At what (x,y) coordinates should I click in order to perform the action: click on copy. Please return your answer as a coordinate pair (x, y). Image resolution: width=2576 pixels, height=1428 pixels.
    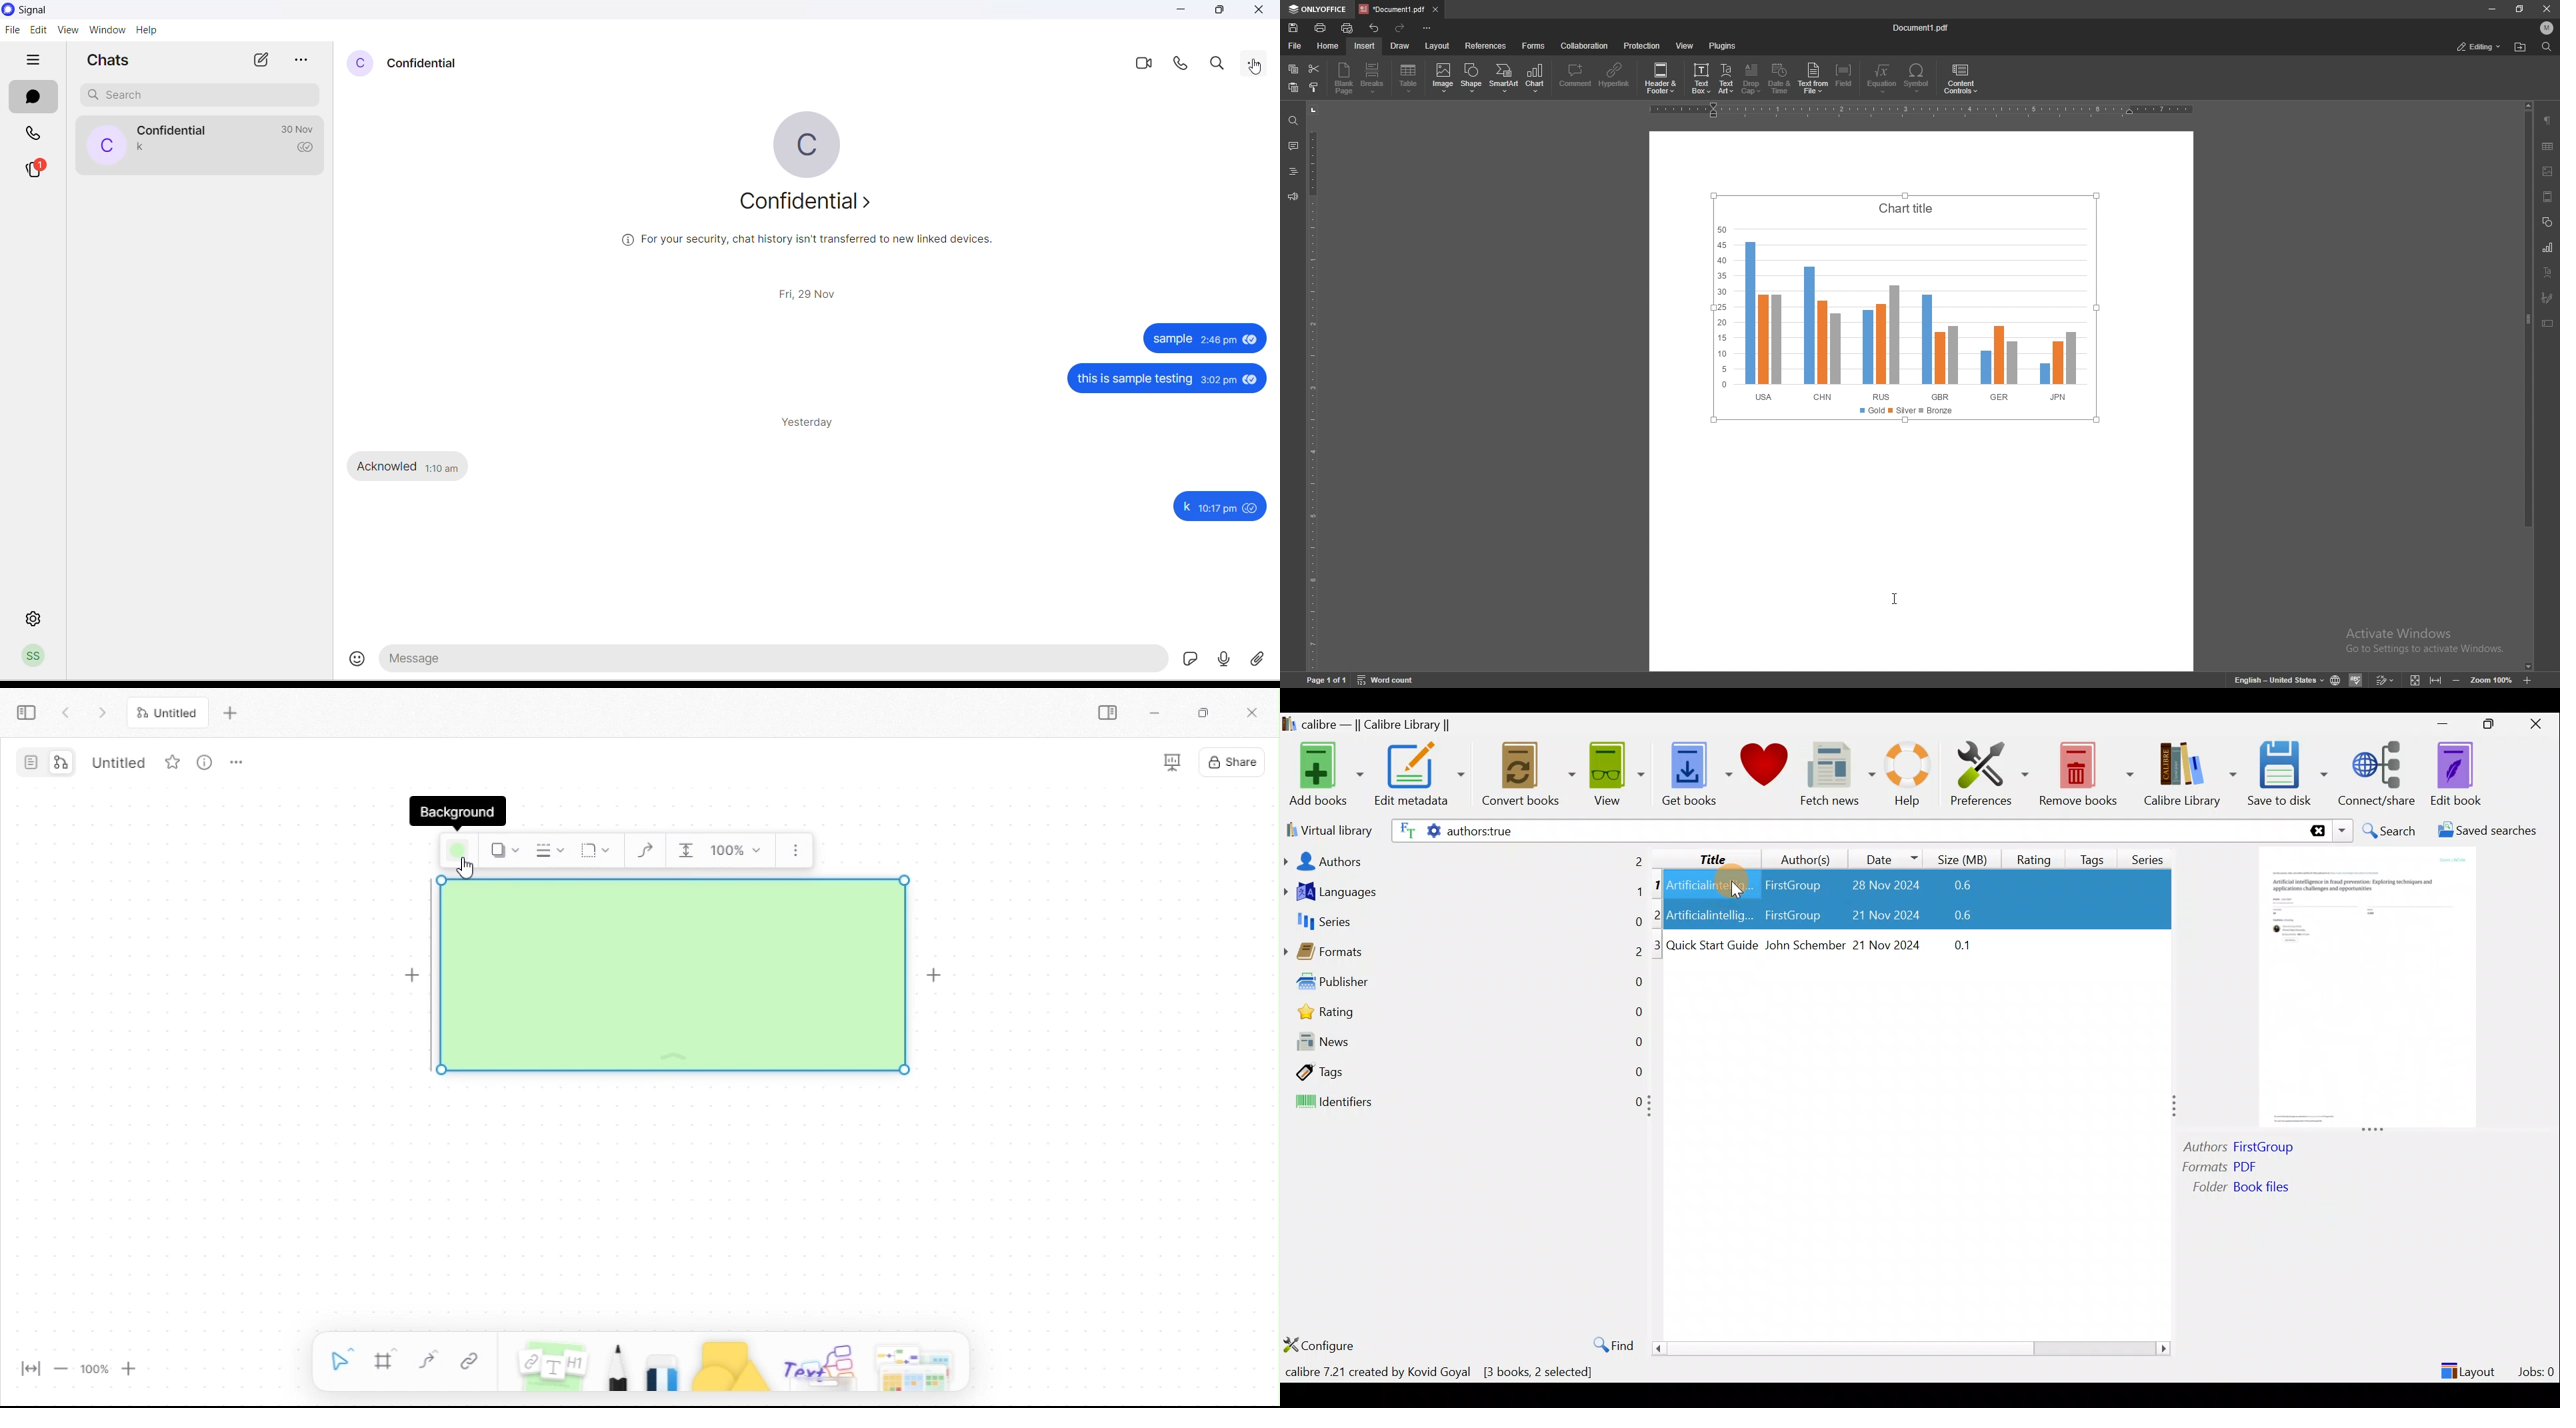
    Looking at the image, I should click on (1292, 69).